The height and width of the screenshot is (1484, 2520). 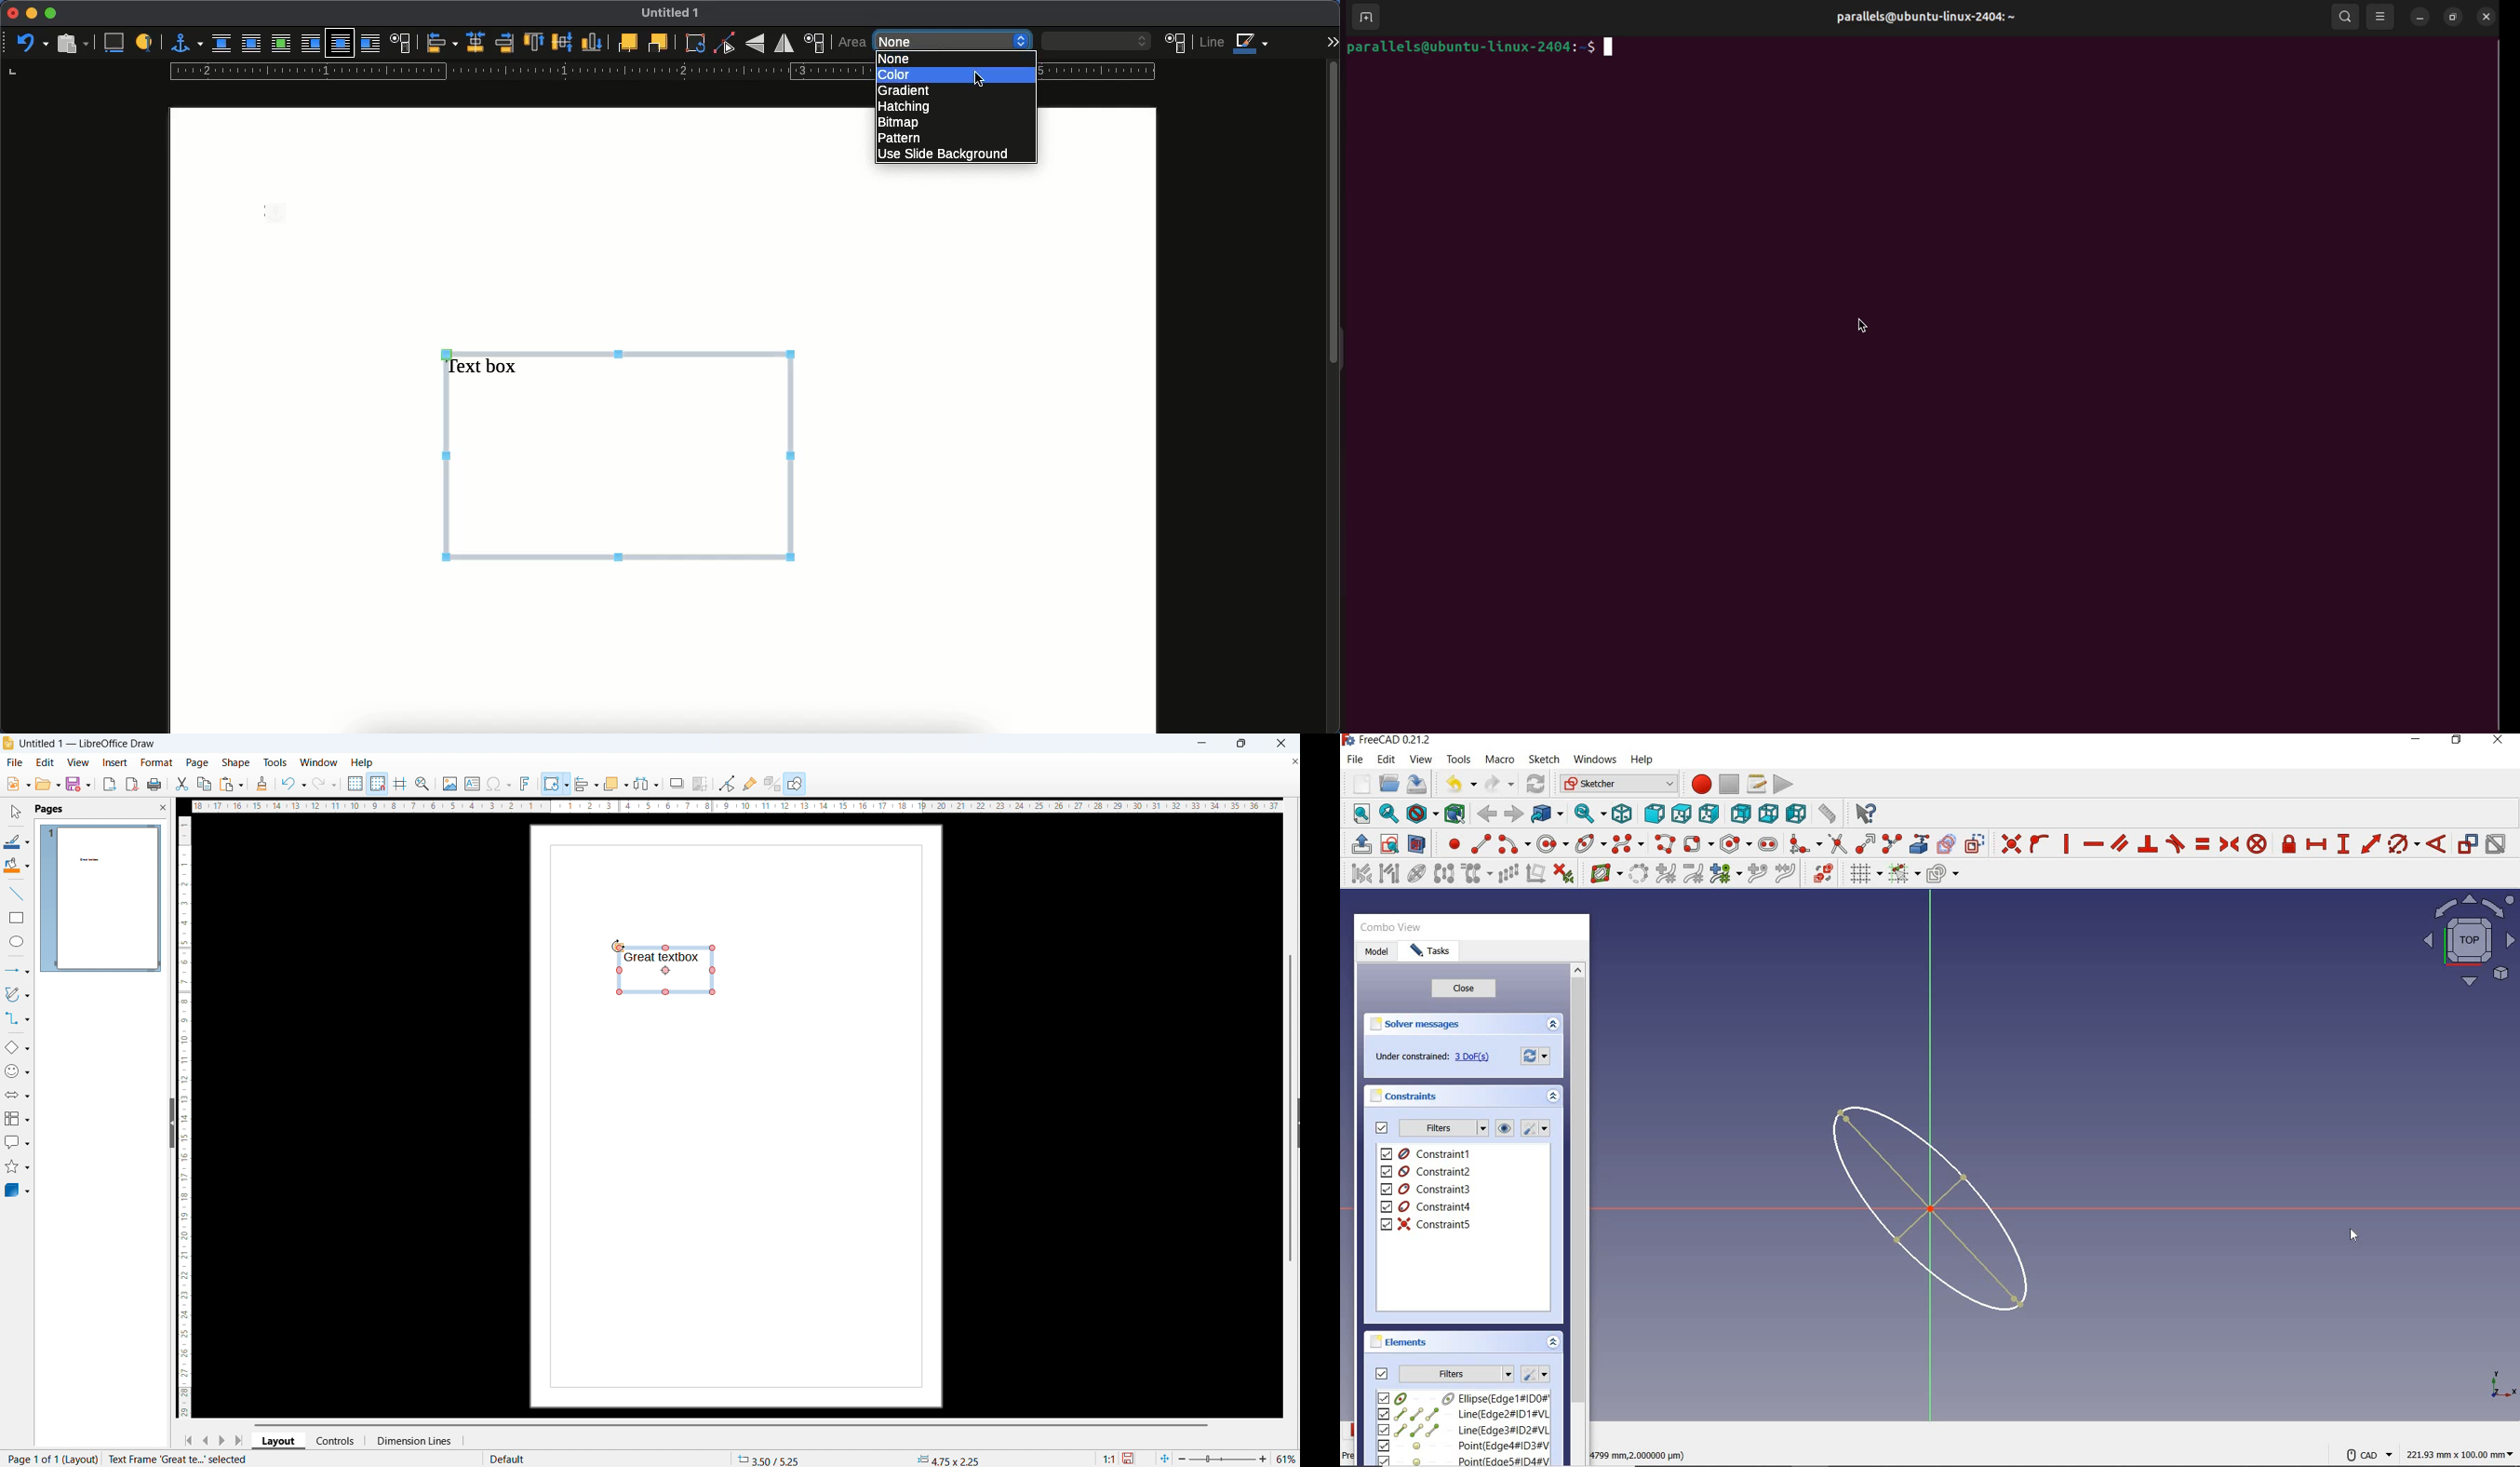 What do you see at coordinates (31, 14) in the screenshot?
I see `minimize` at bounding box center [31, 14].